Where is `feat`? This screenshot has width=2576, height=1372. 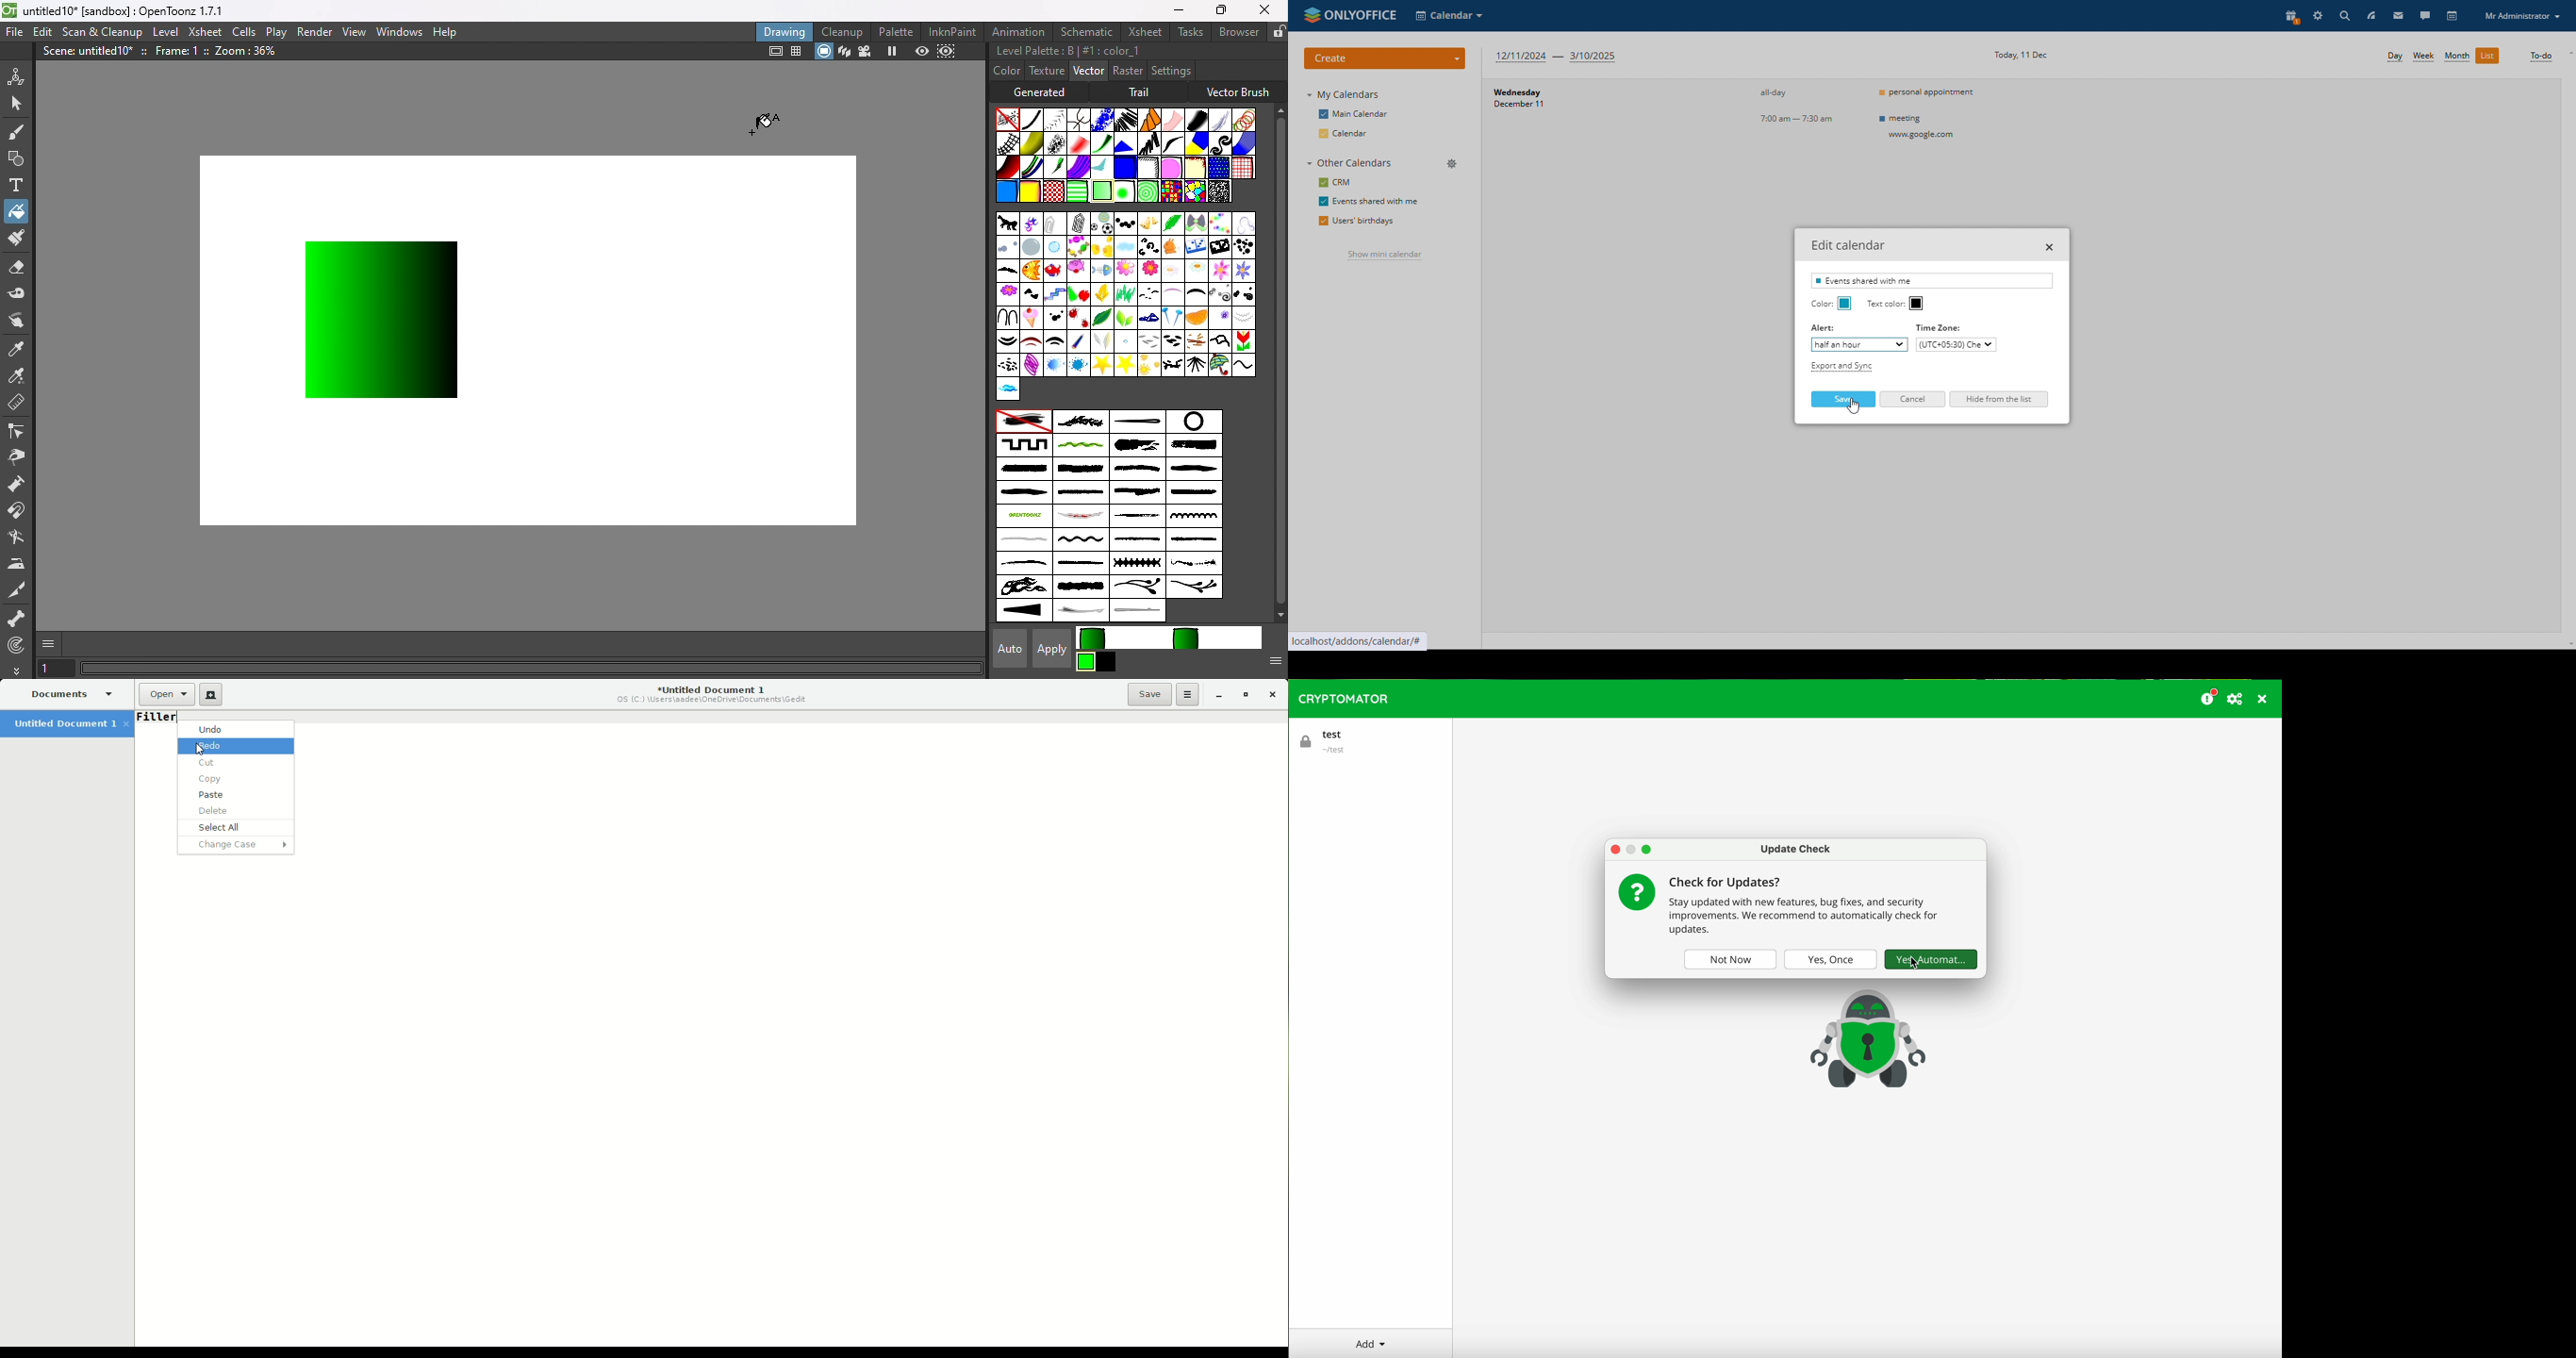
feat is located at coordinates (1007, 272).